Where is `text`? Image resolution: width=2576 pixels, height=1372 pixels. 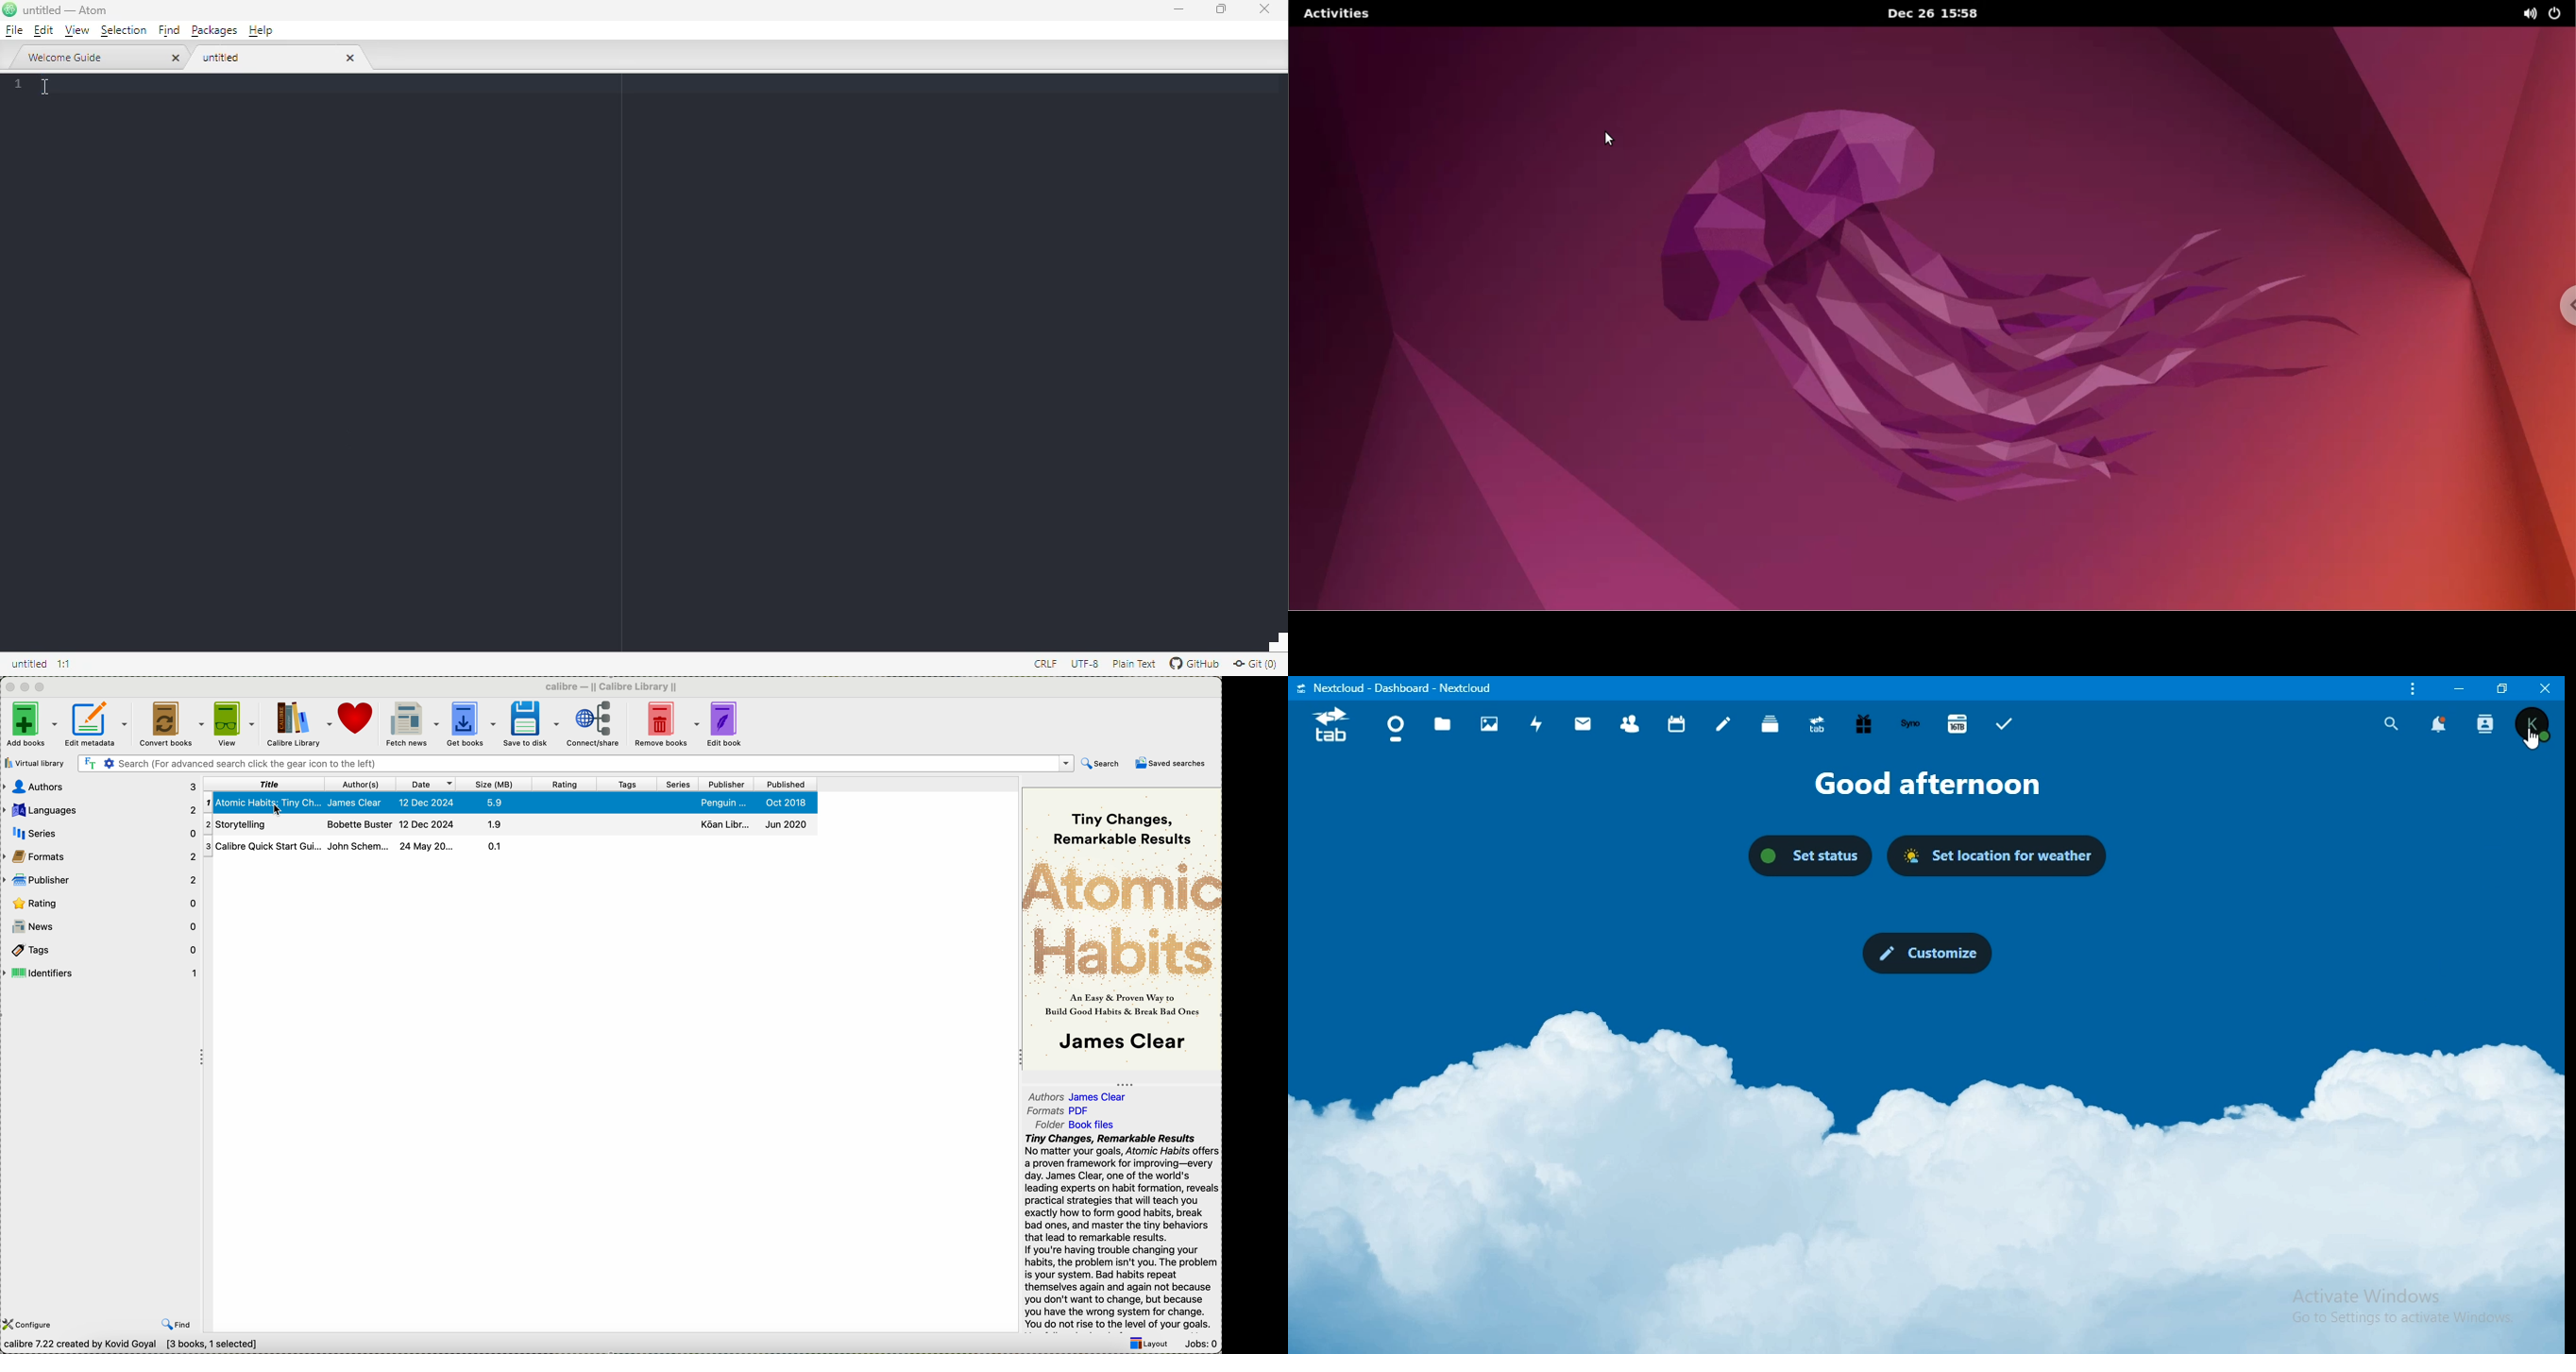
text is located at coordinates (1403, 687).